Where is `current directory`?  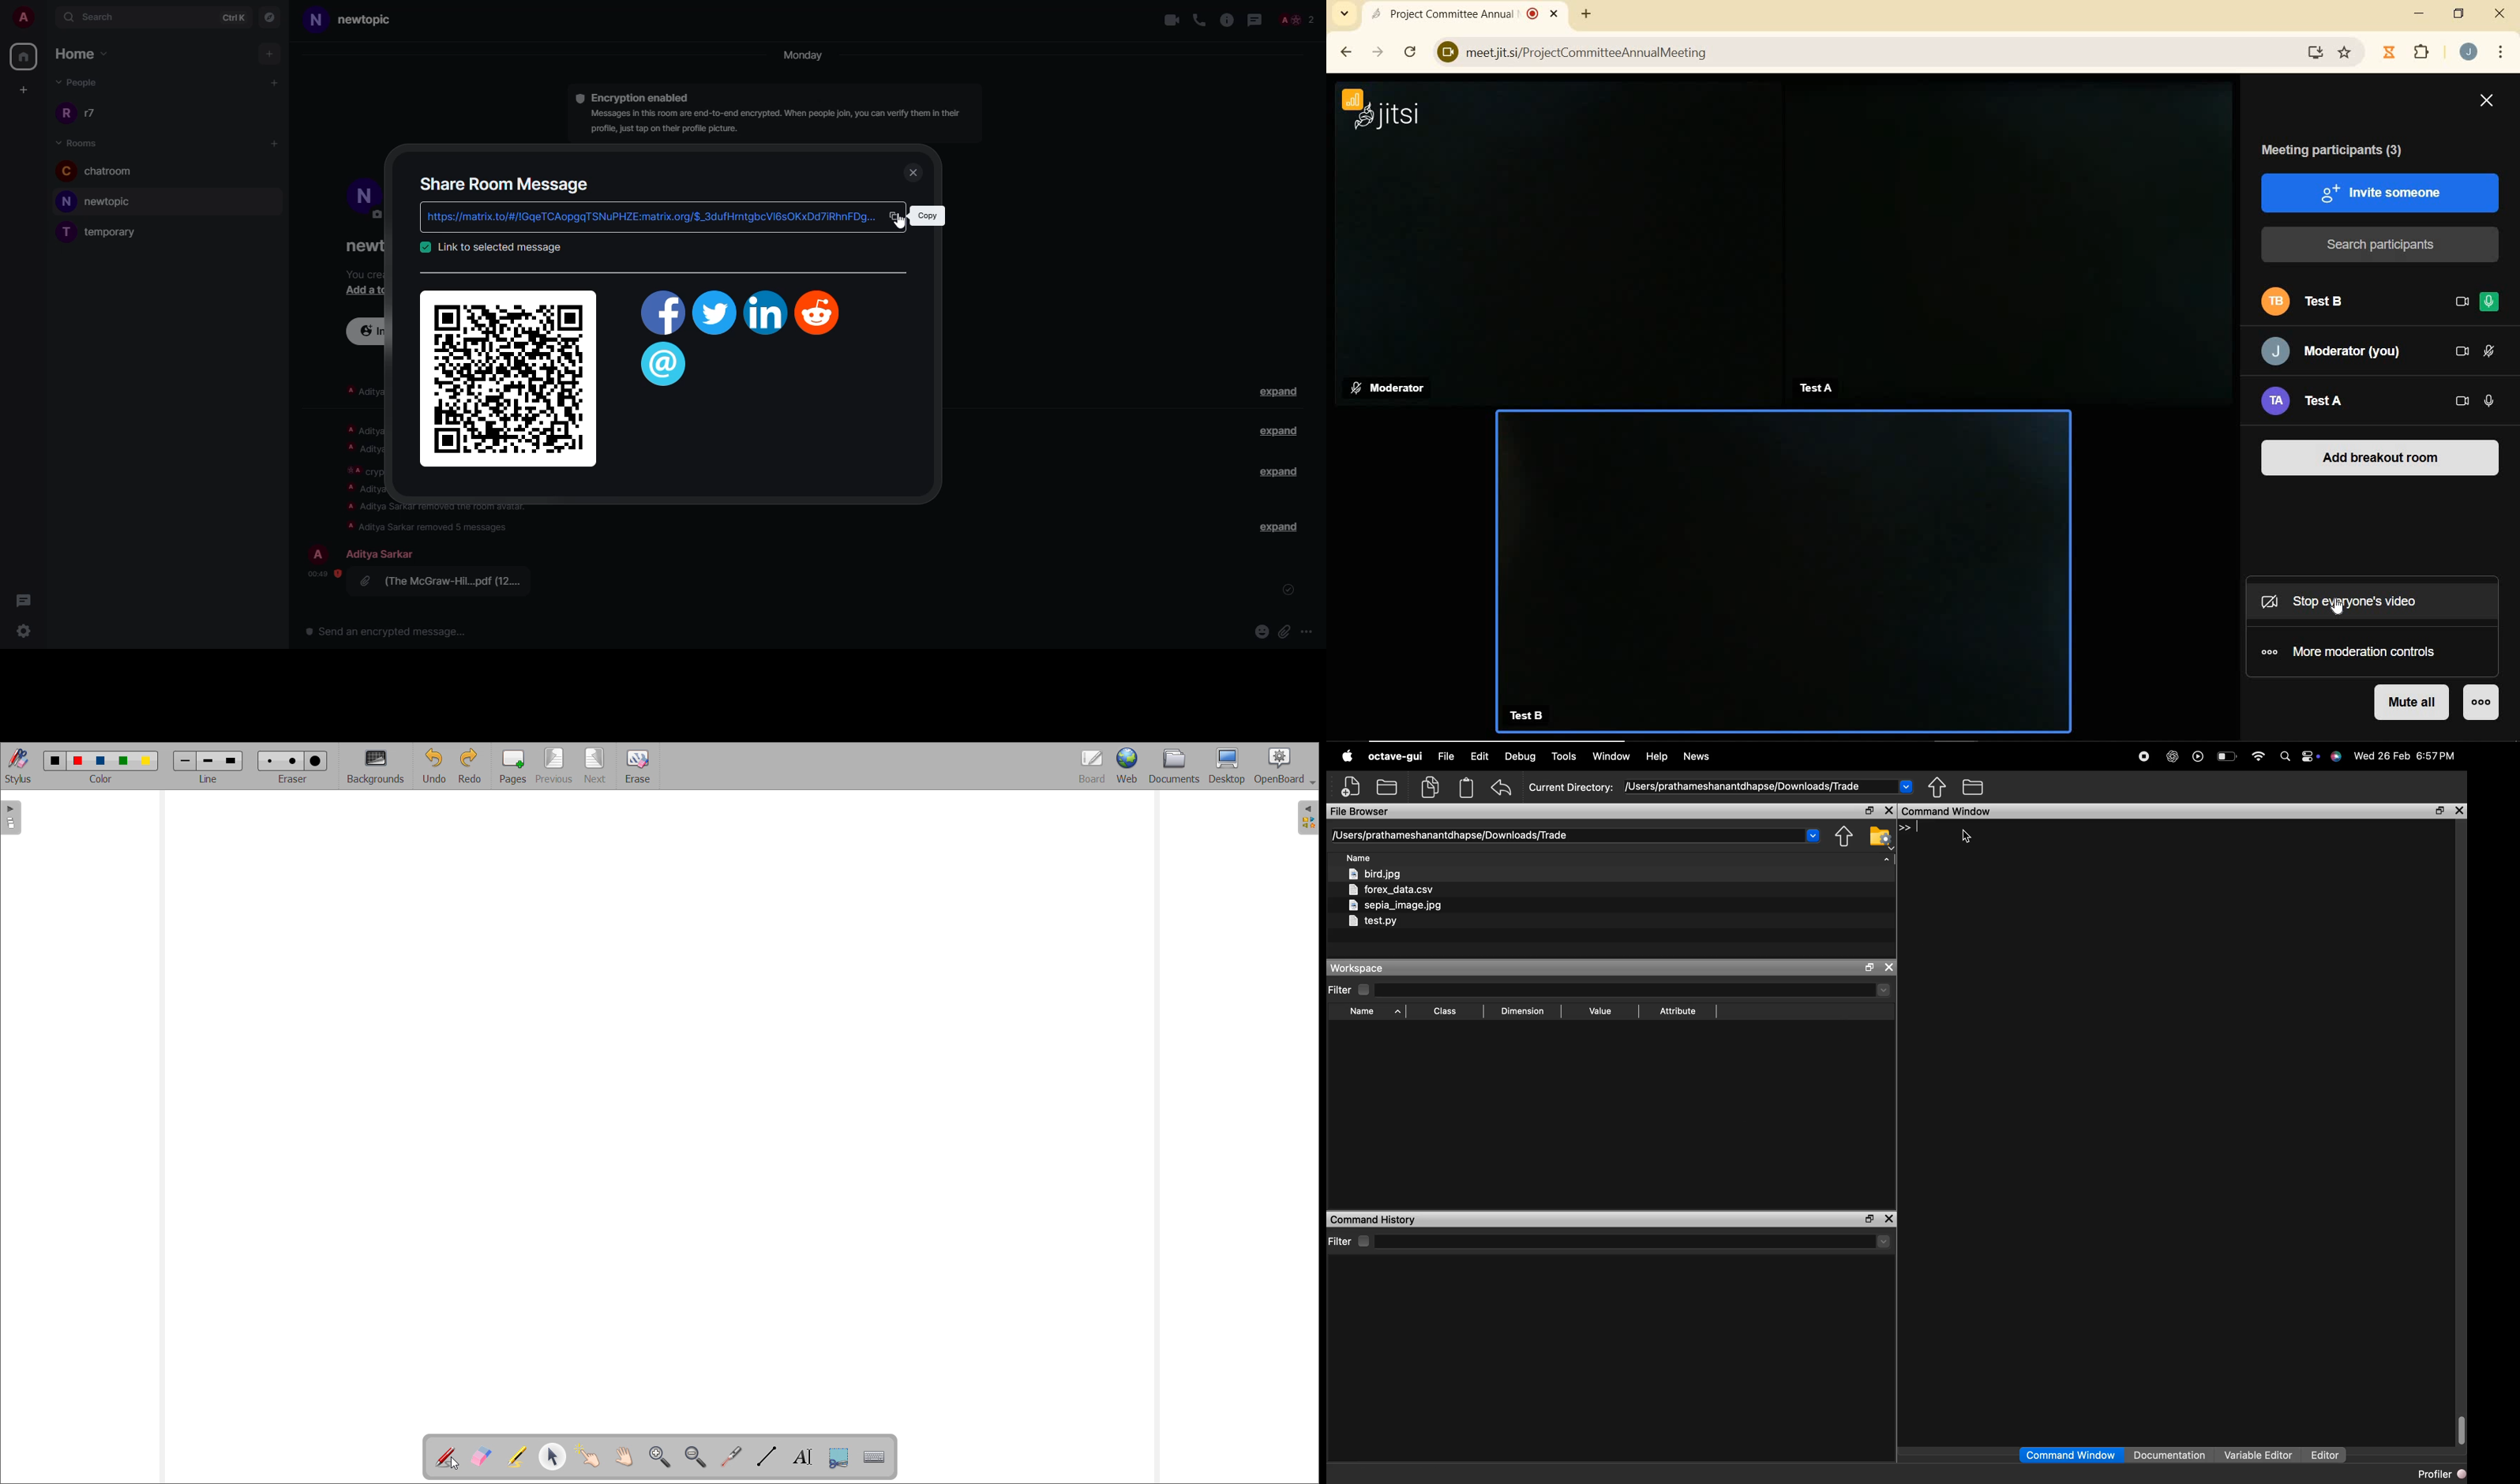
current directory is located at coordinates (1720, 787).